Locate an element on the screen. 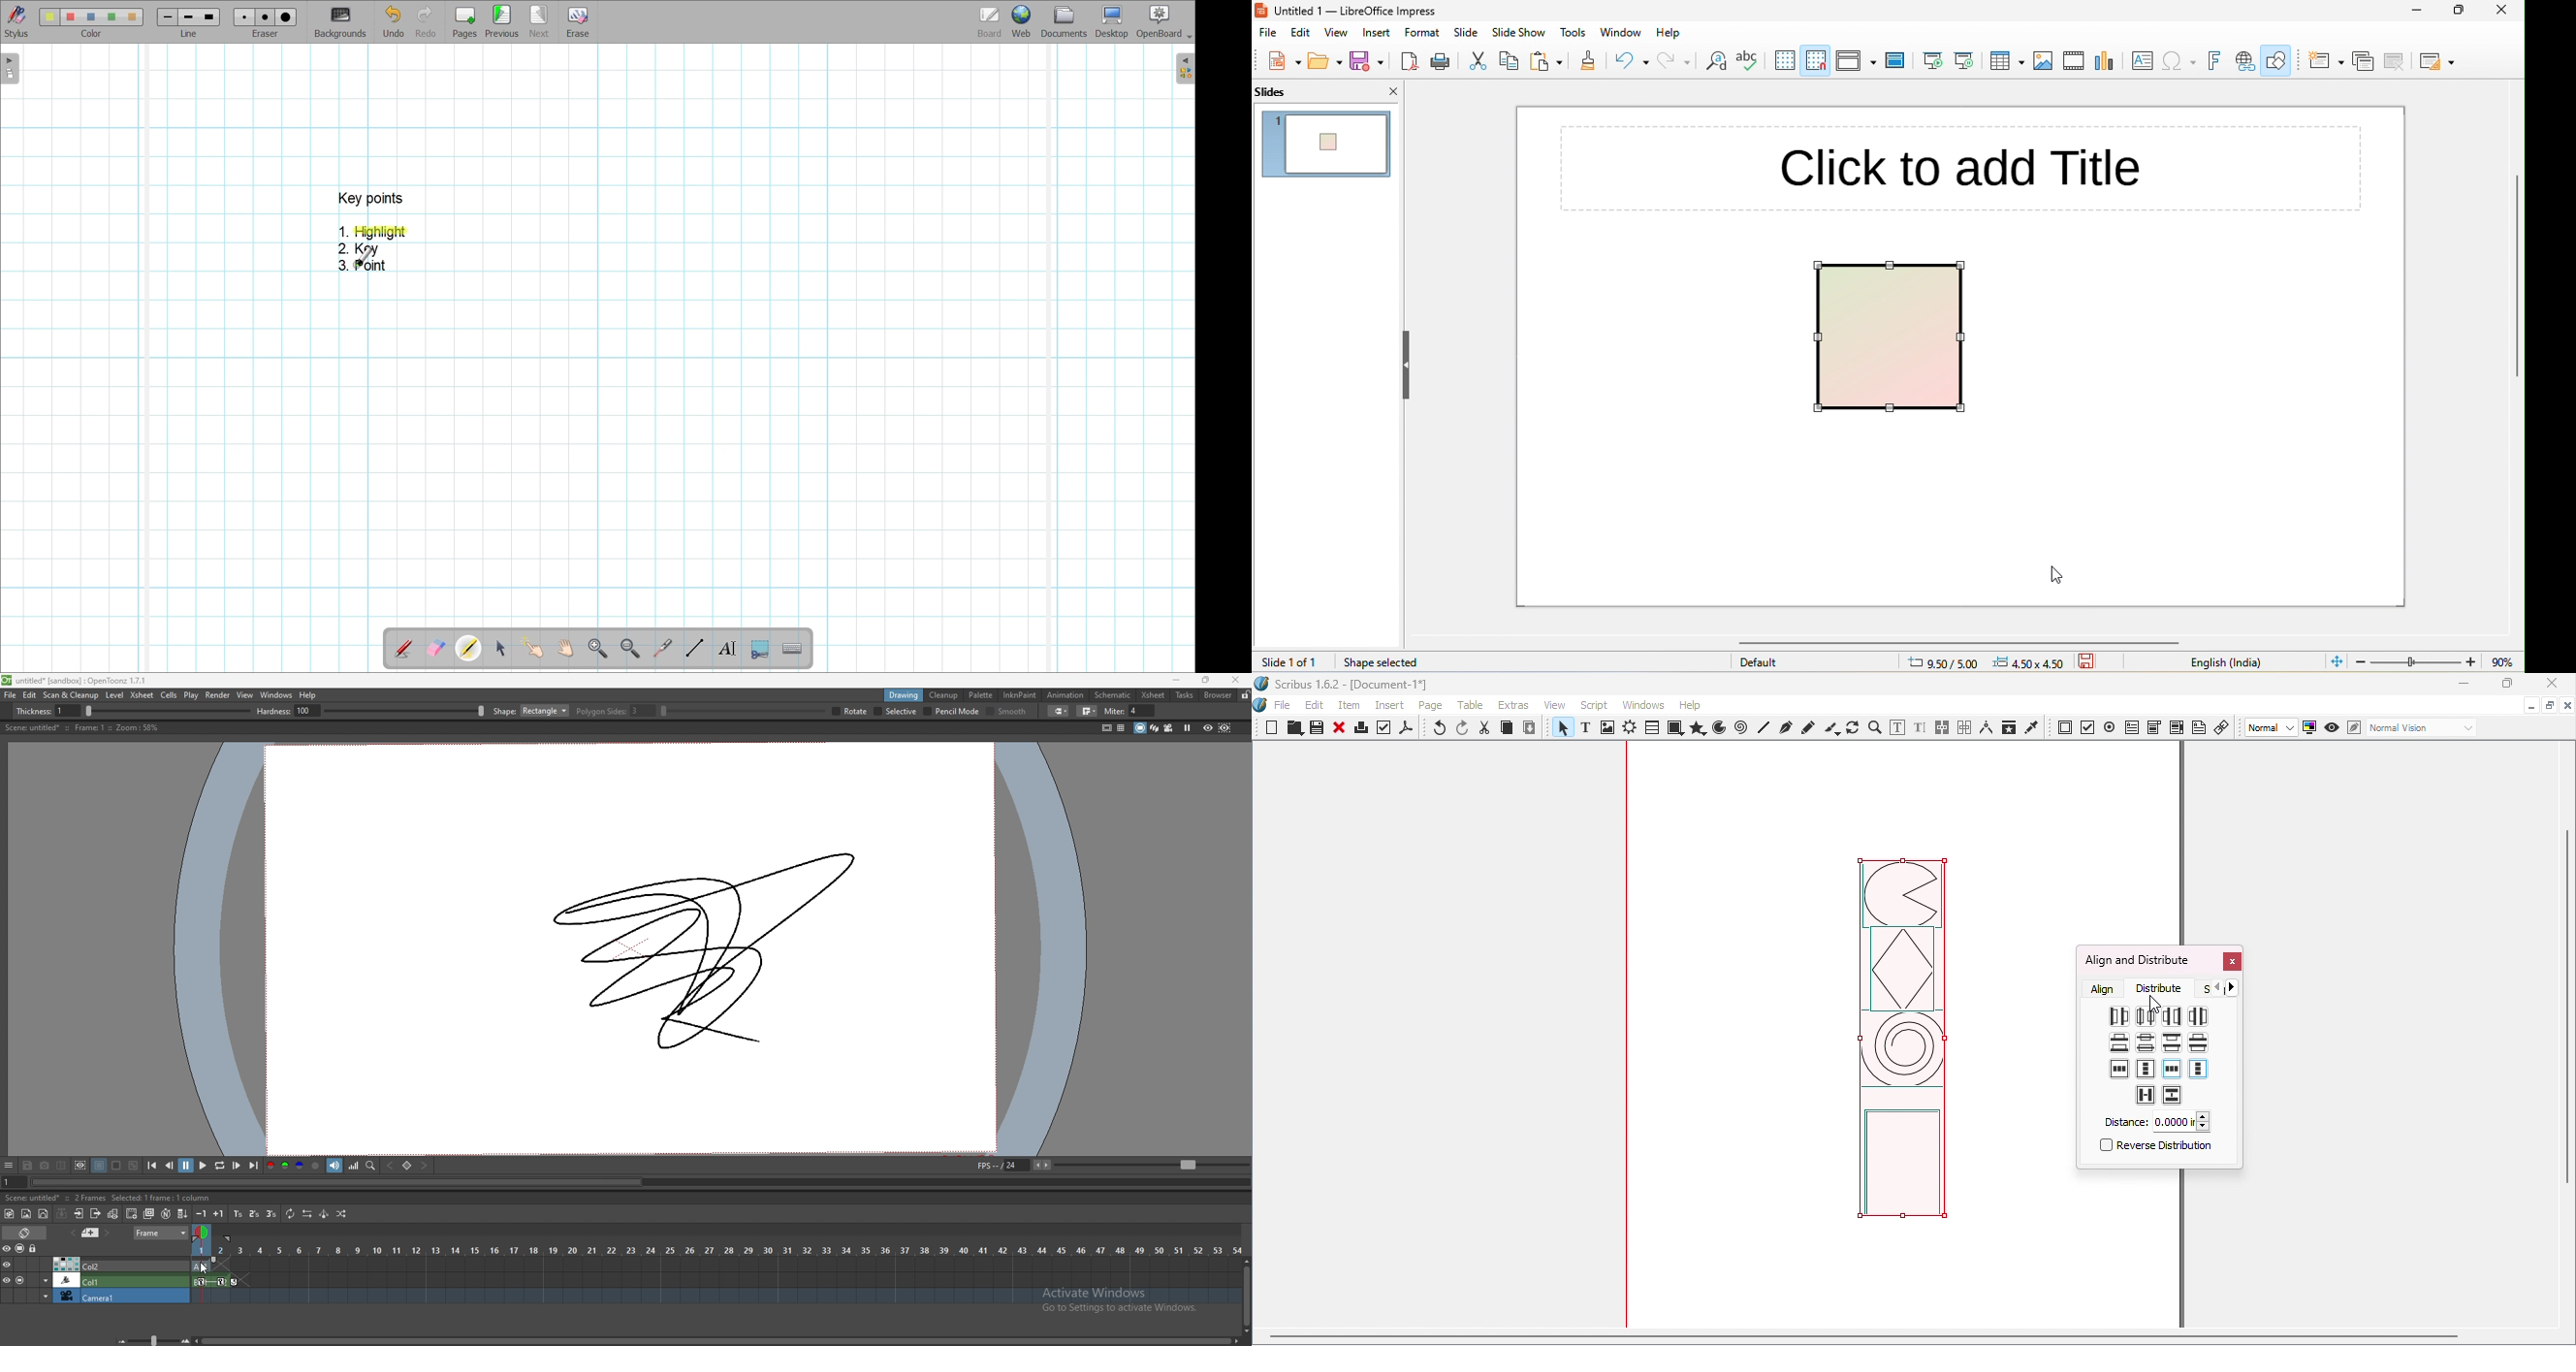  rotate is located at coordinates (850, 711).